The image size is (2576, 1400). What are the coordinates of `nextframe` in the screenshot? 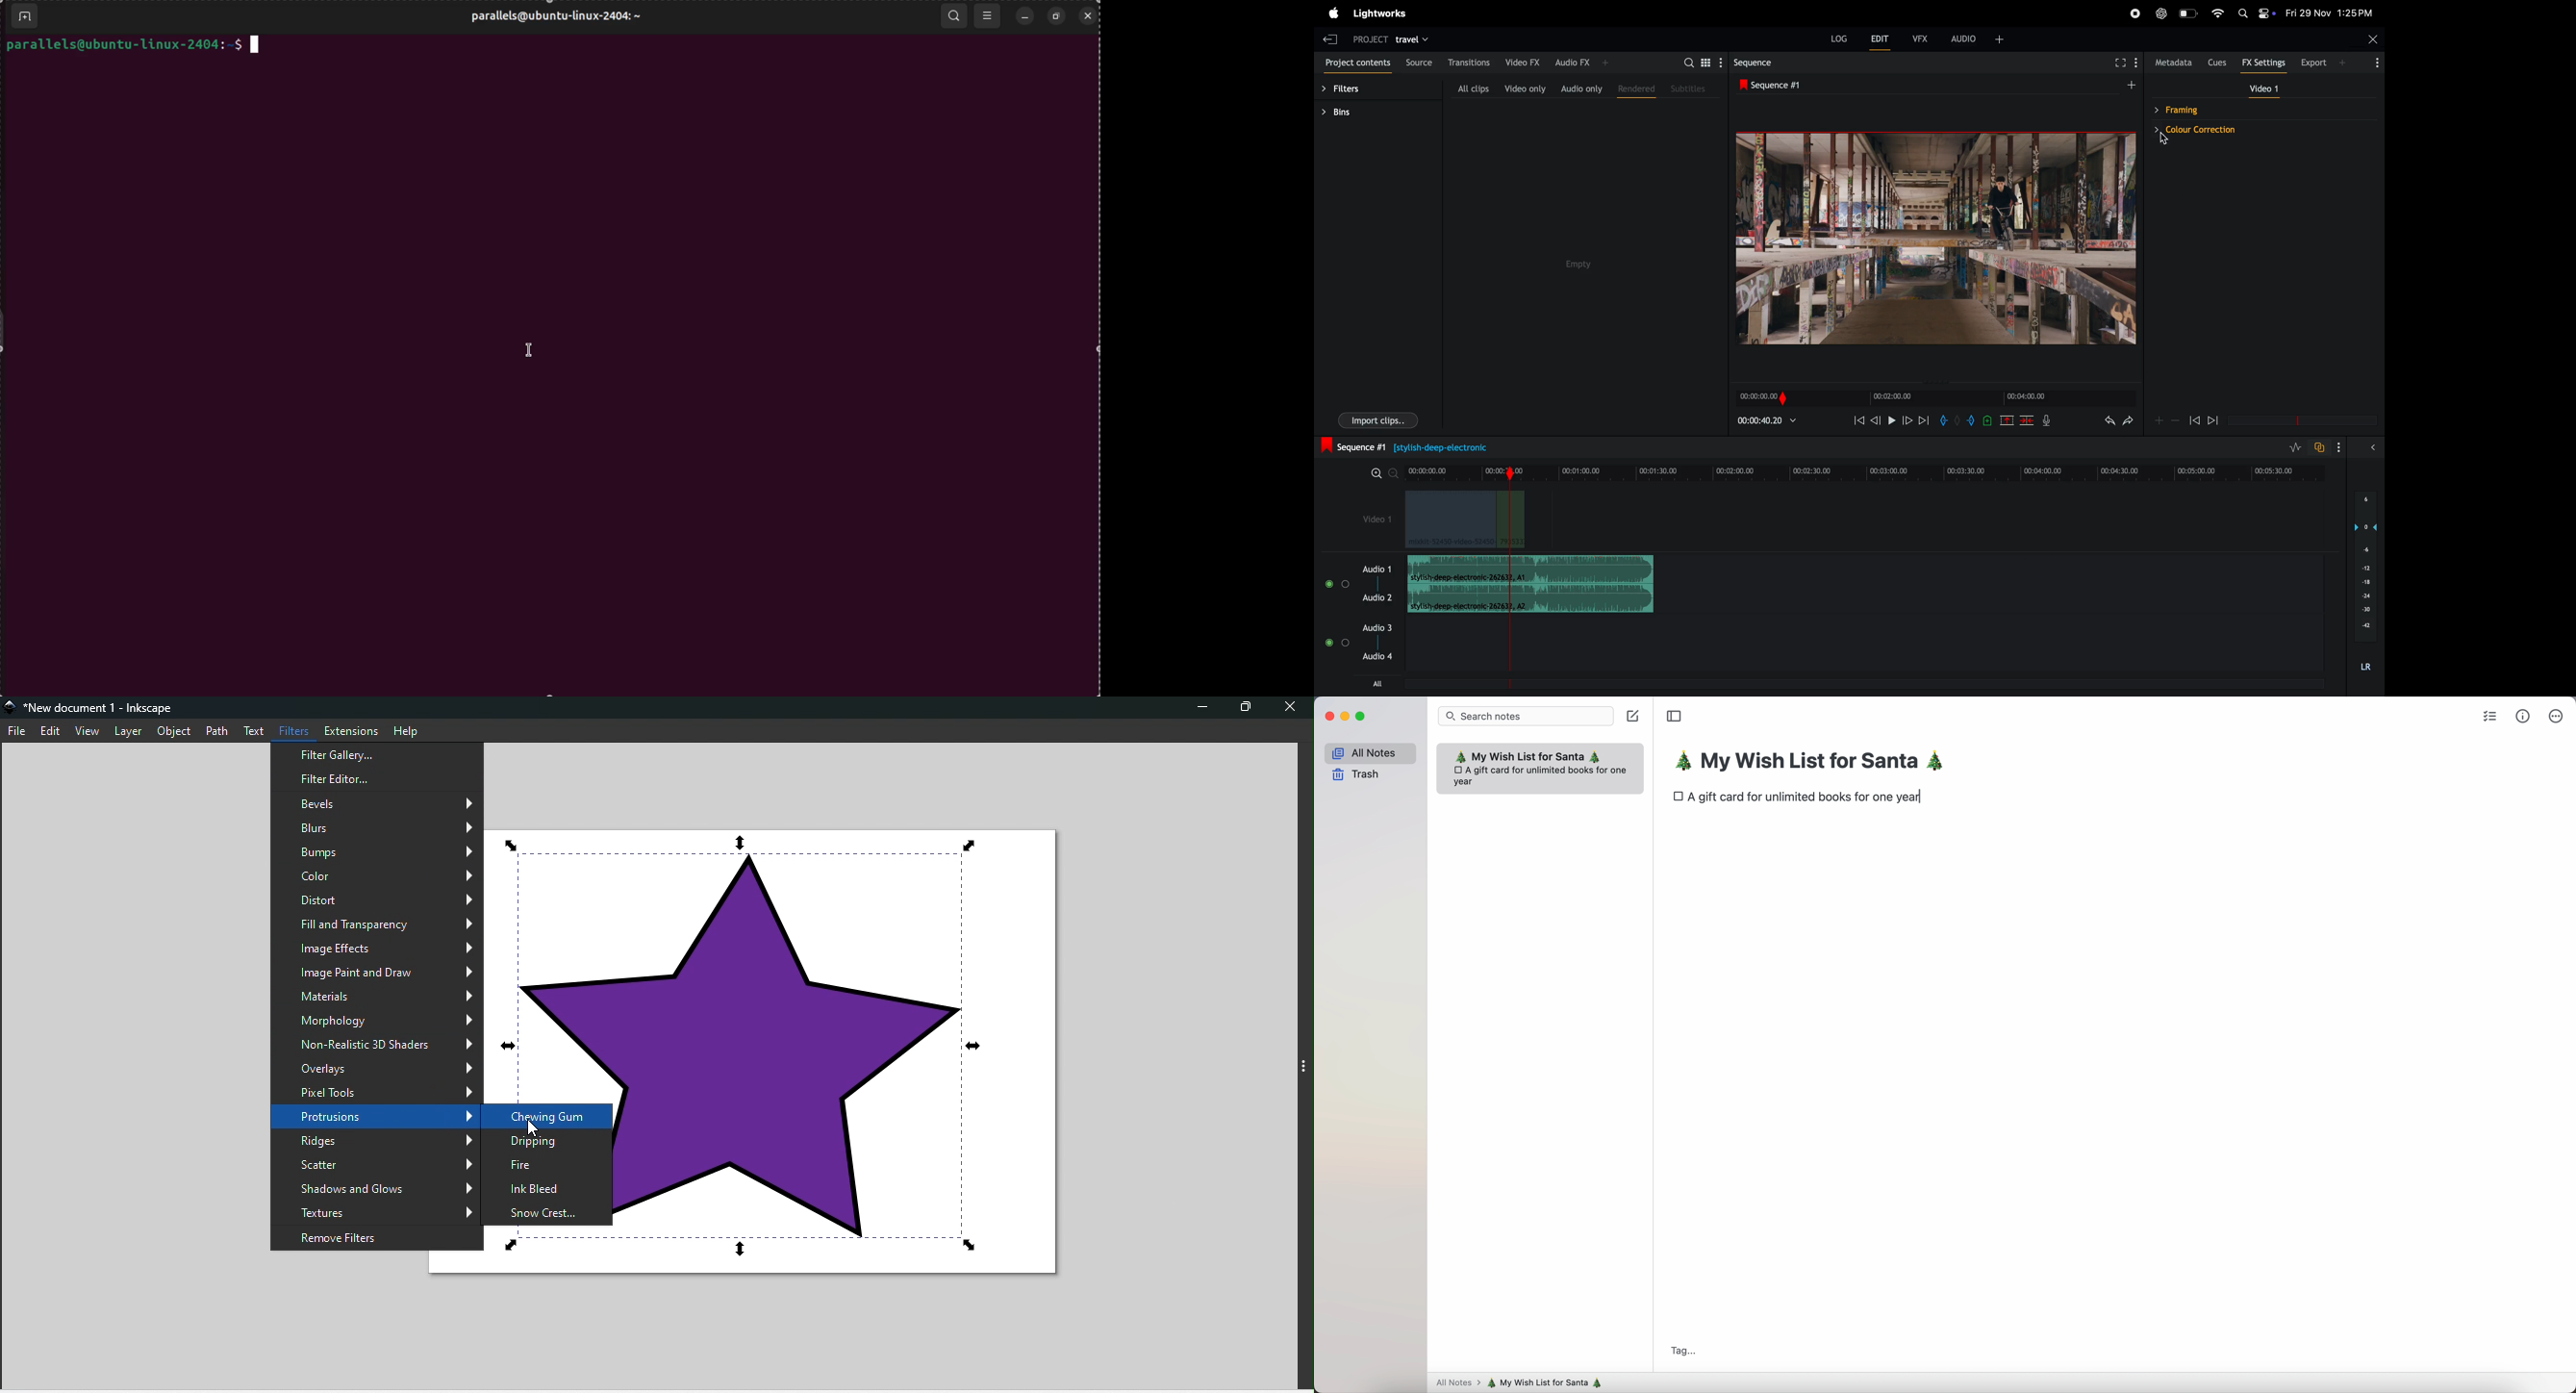 It's located at (1908, 420).